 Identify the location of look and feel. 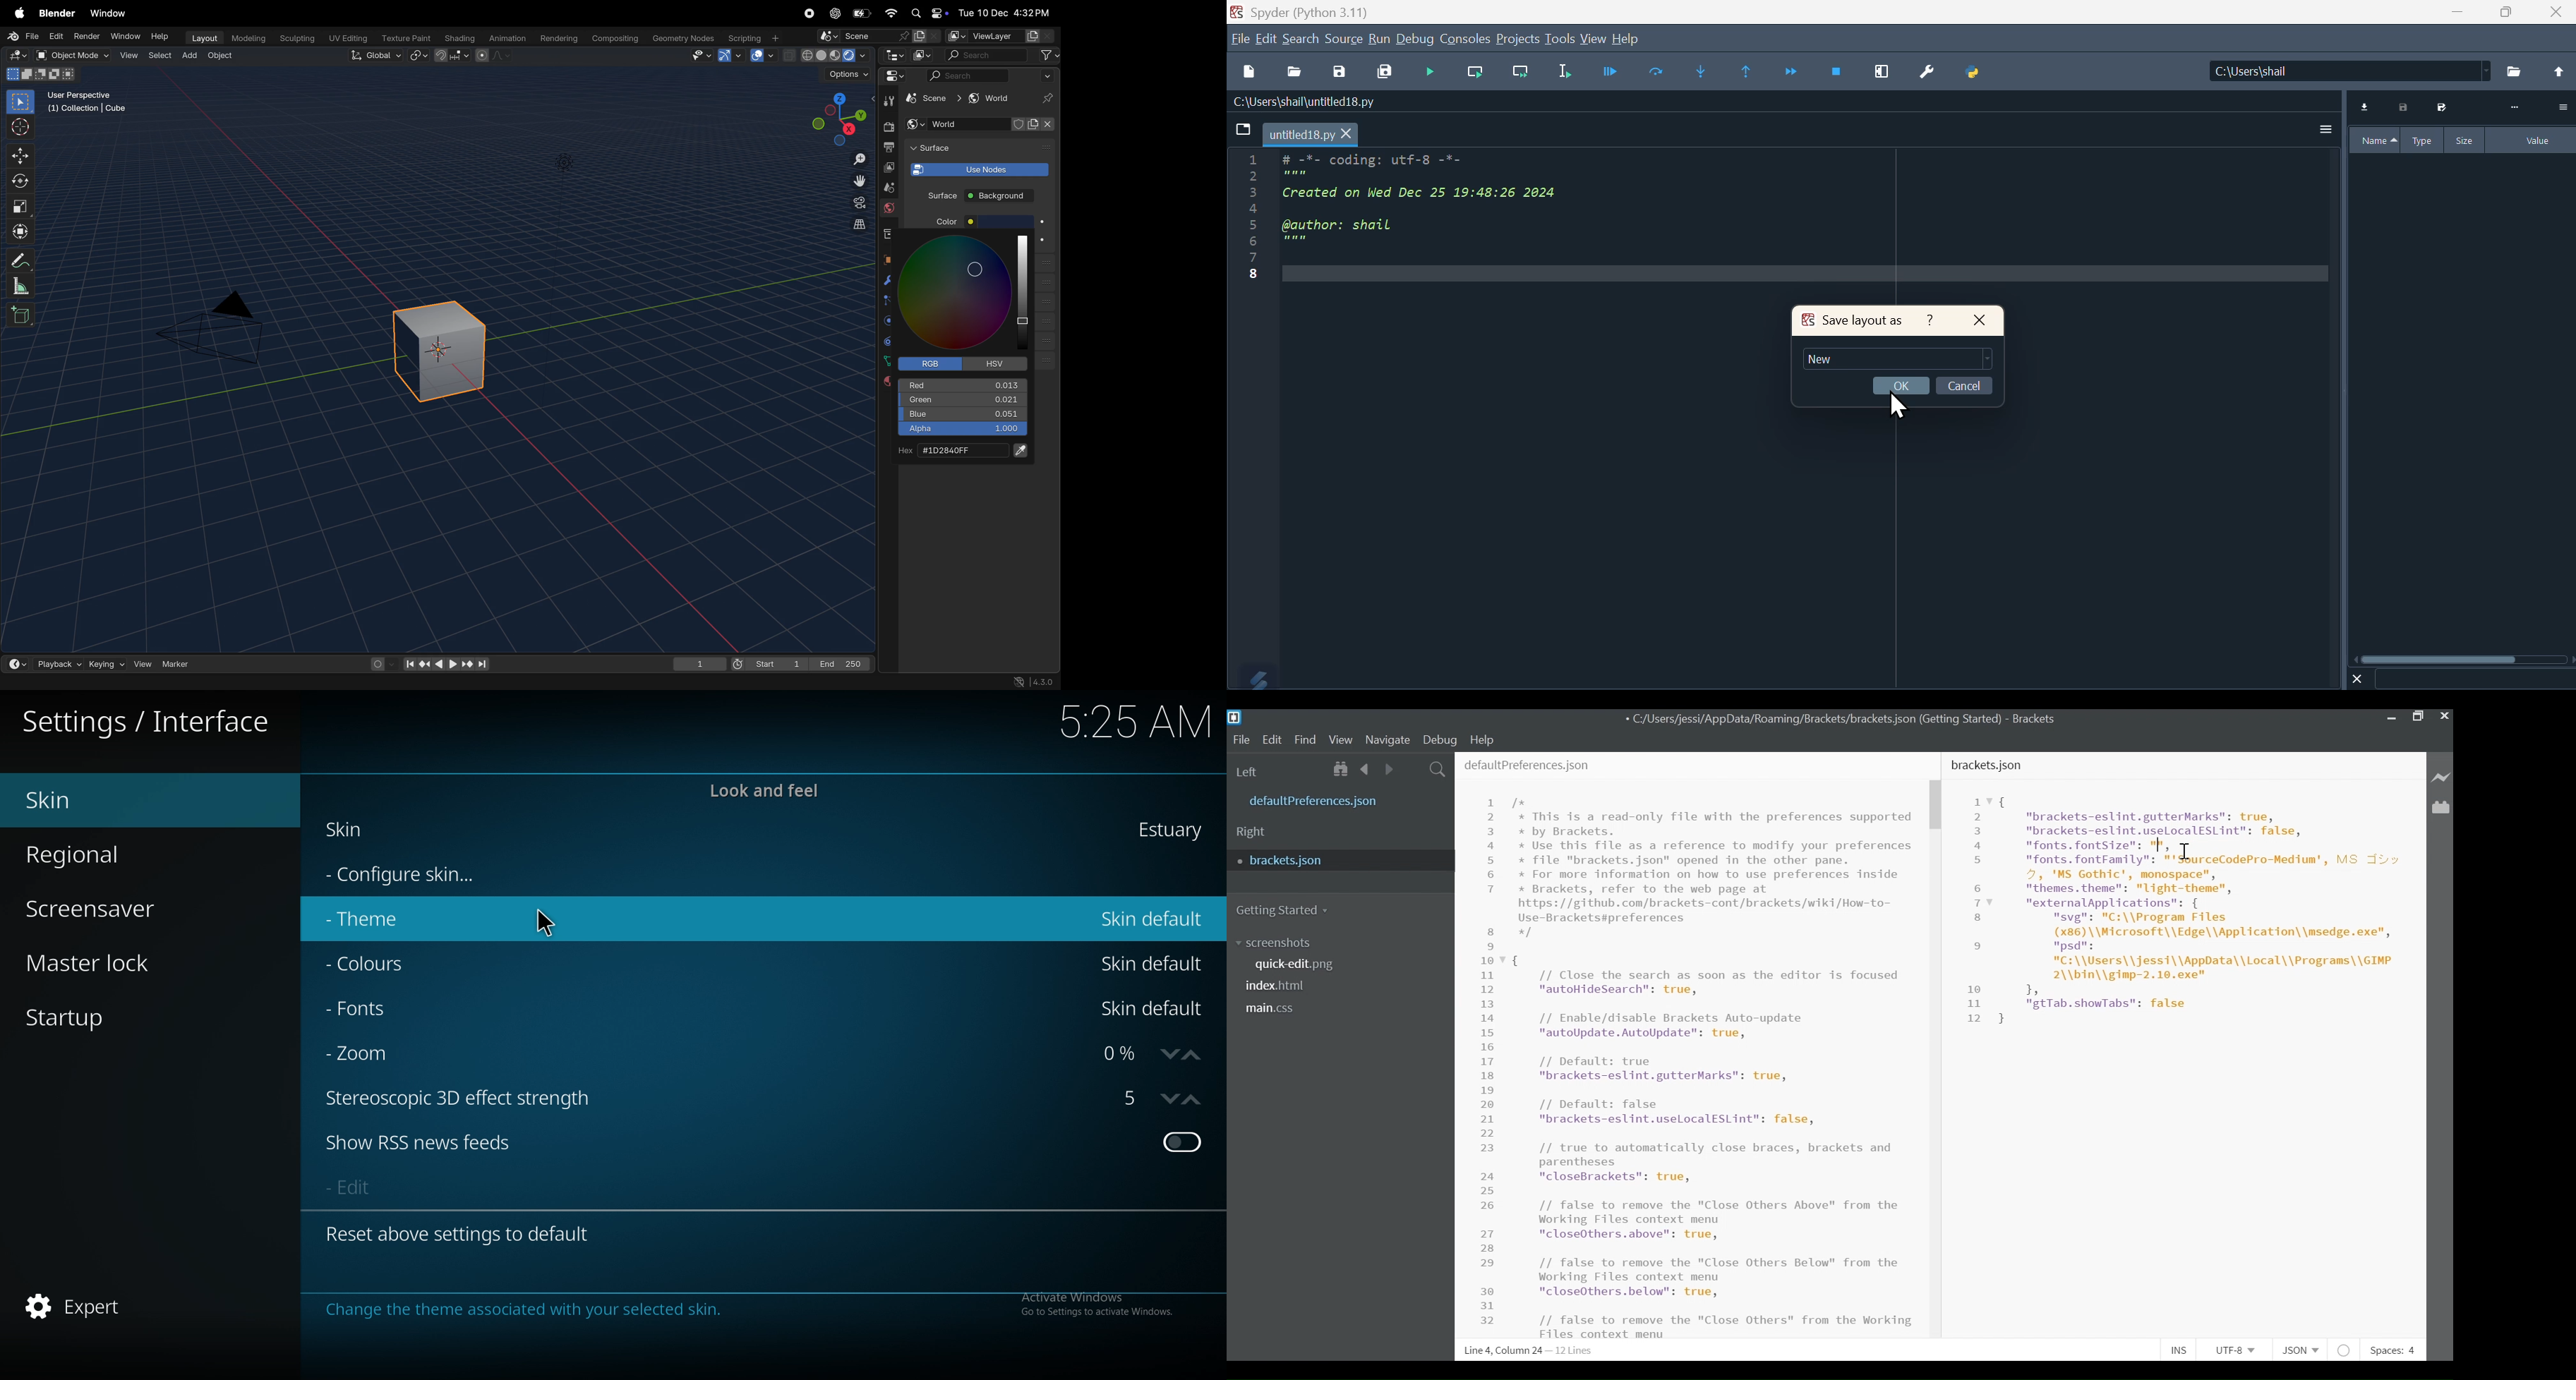
(768, 790).